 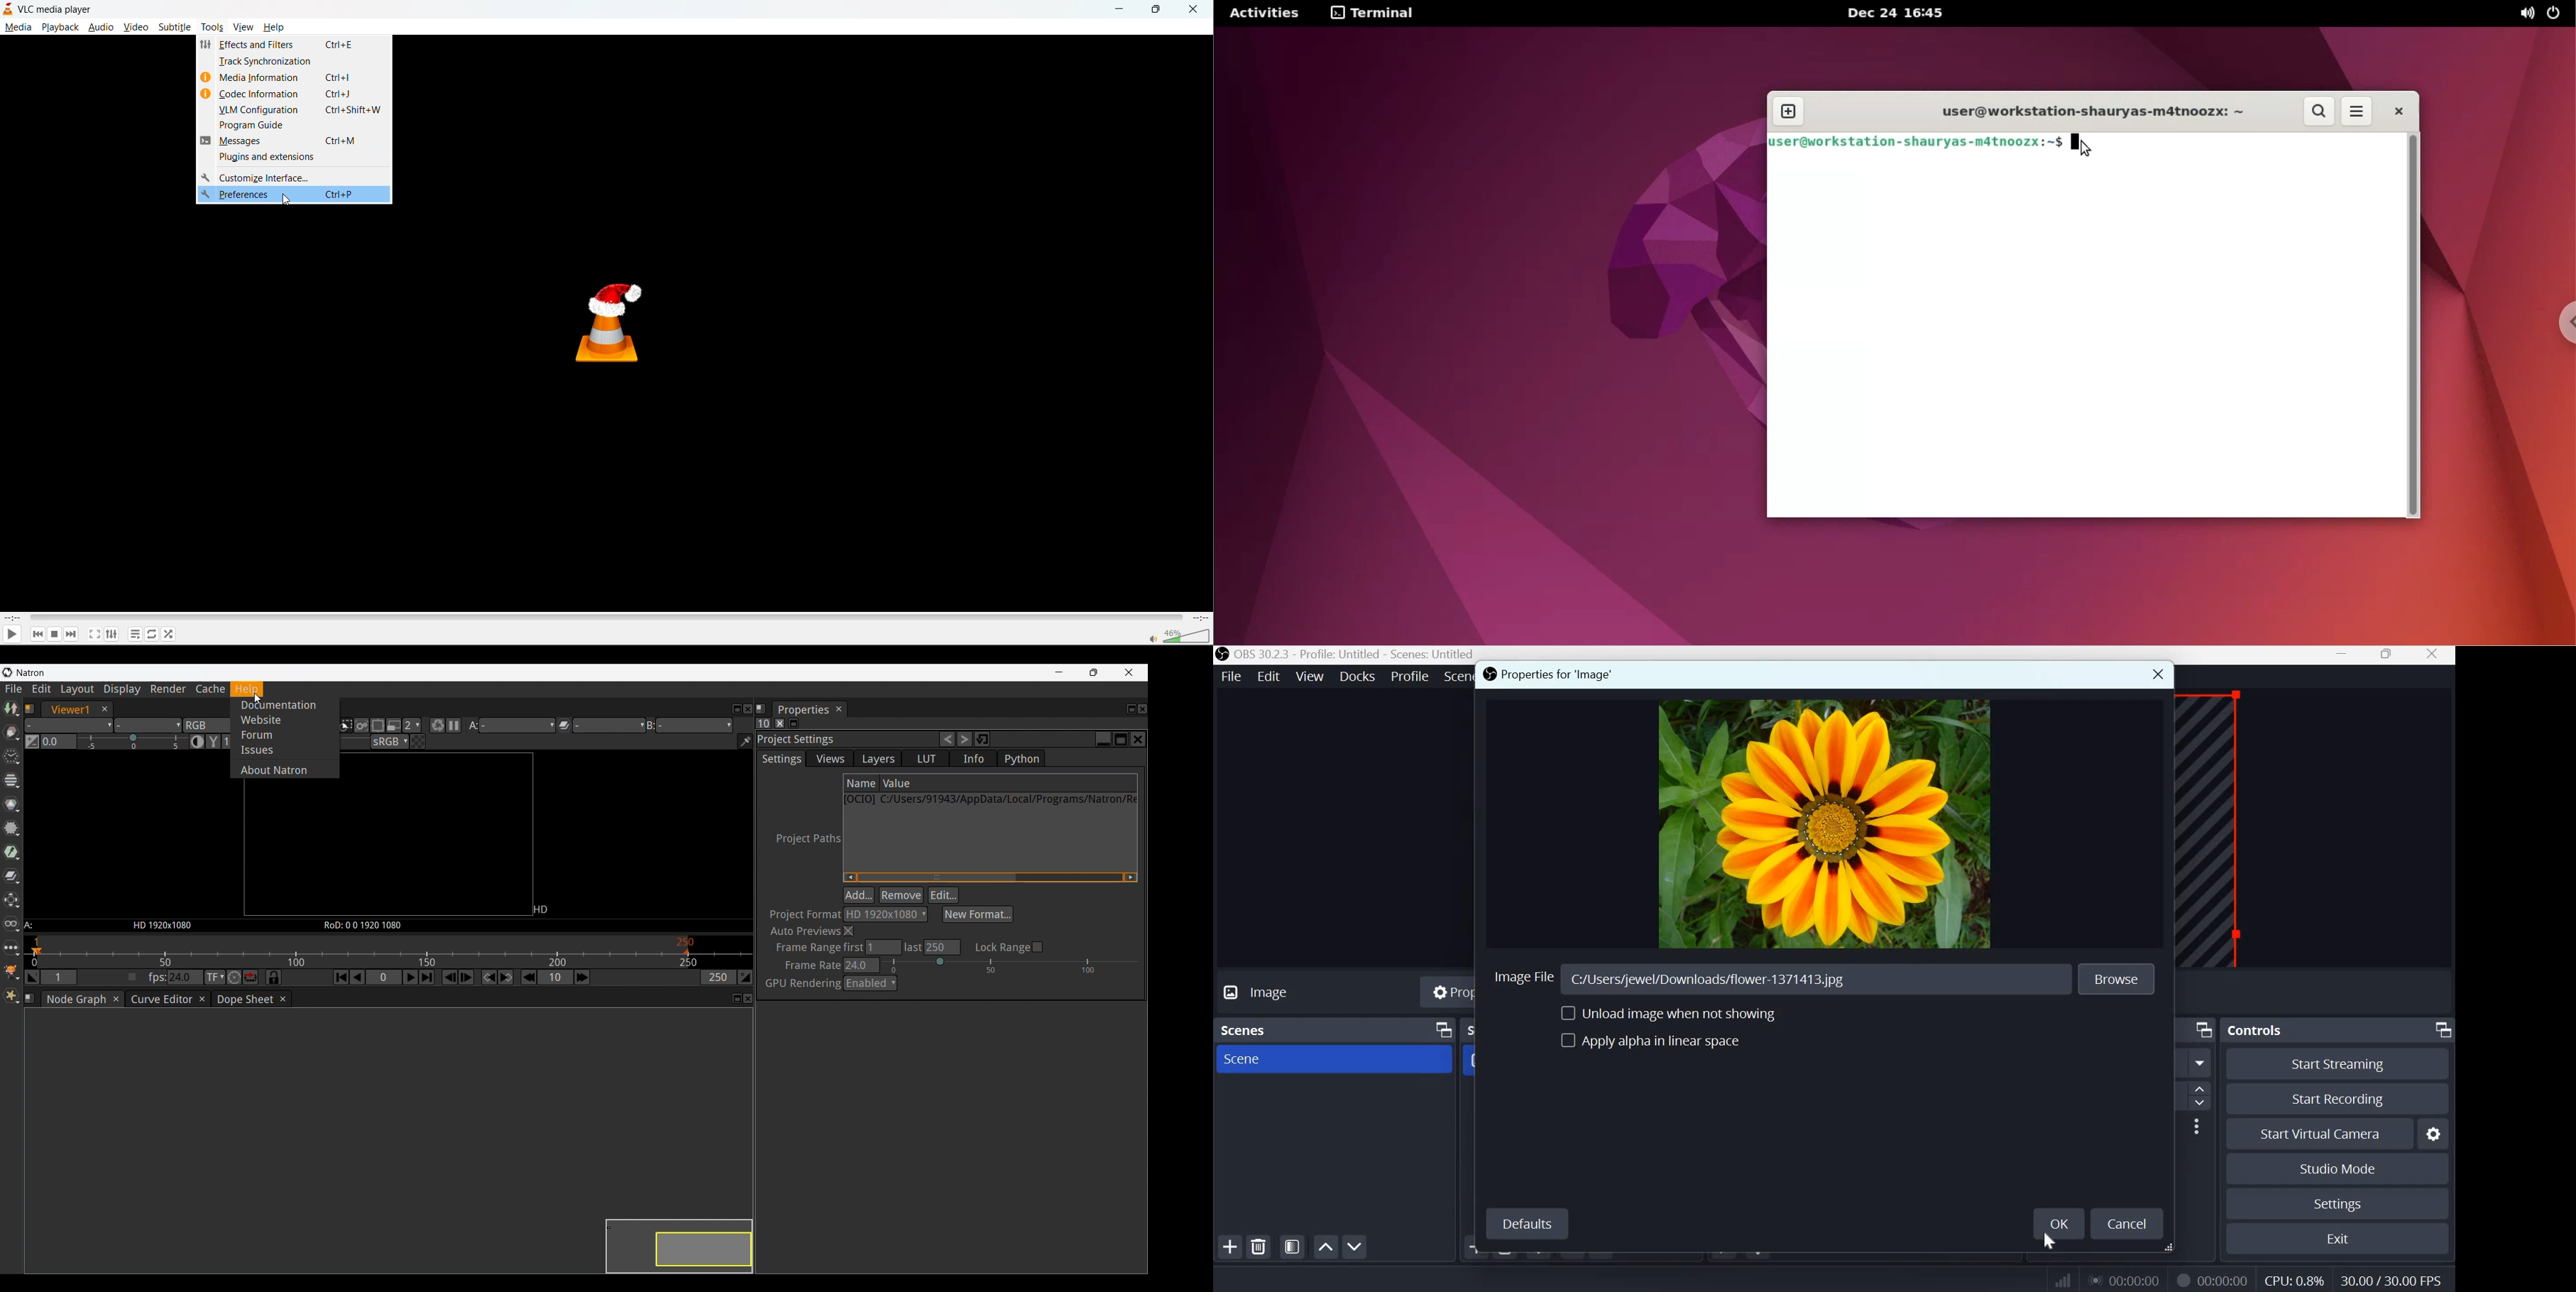 What do you see at coordinates (1177, 635) in the screenshot?
I see `volume` at bounding box center [1177, 635].